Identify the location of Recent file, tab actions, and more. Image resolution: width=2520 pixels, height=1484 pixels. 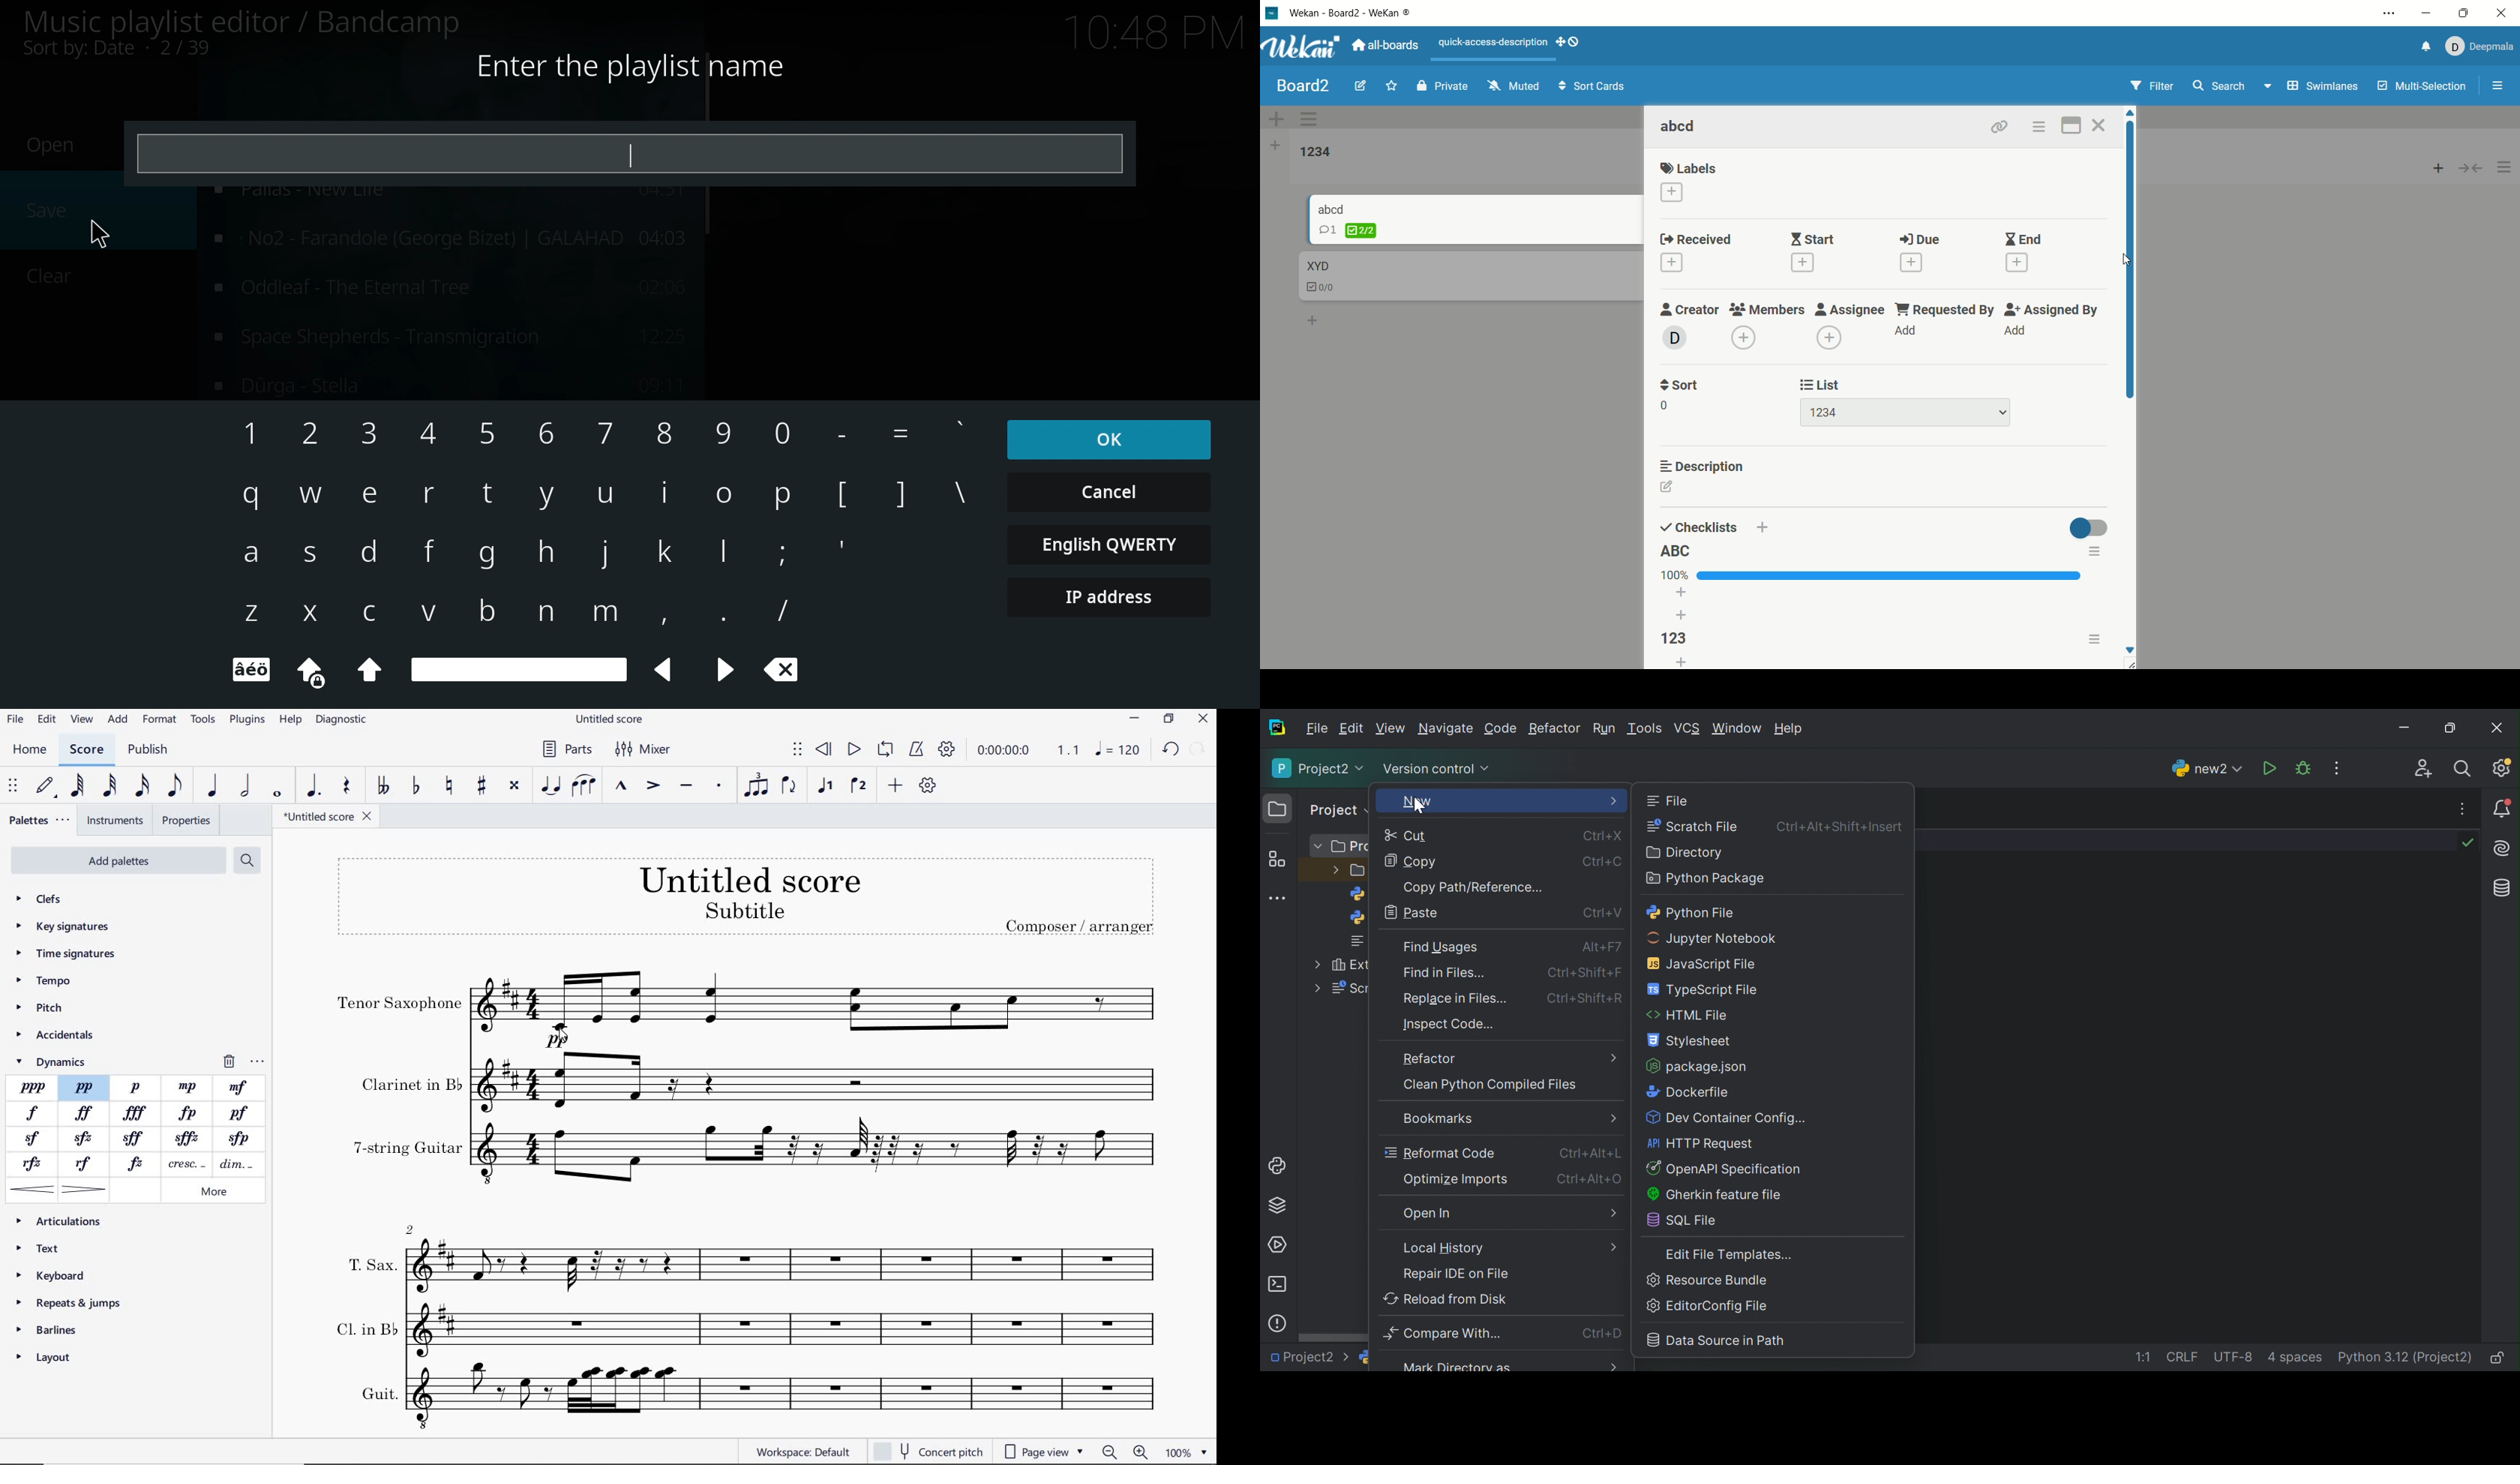
(2464, 809).